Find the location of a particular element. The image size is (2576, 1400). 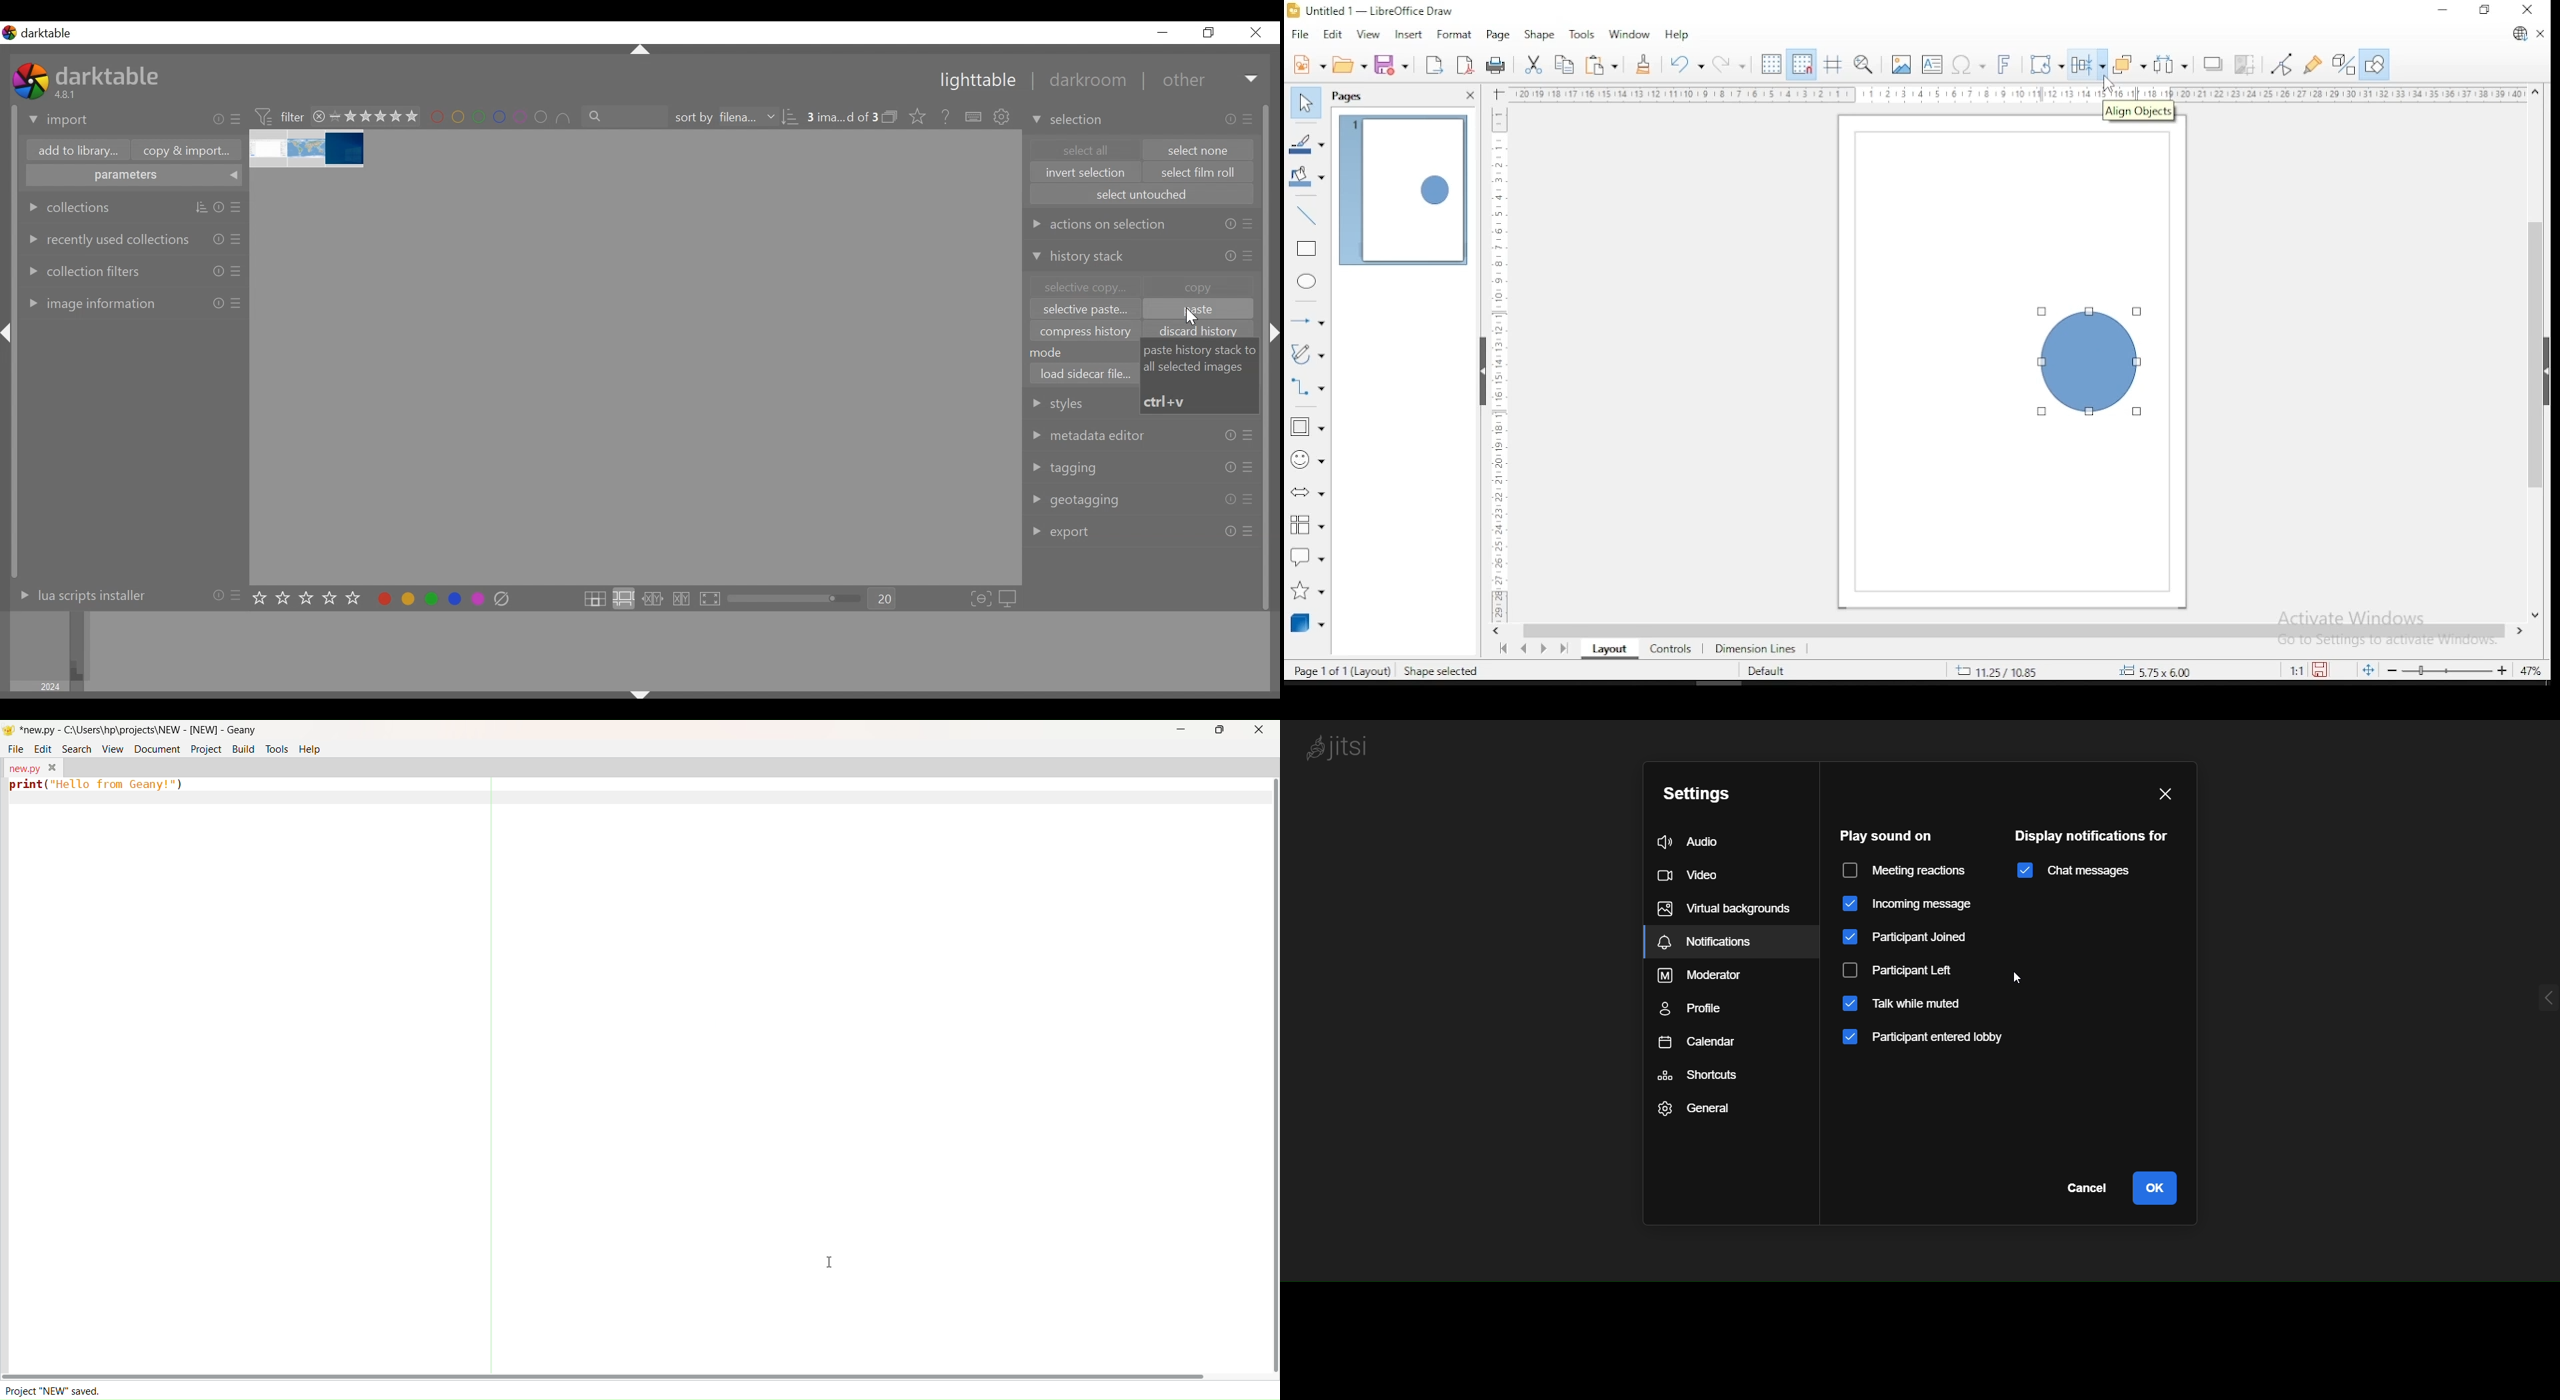

info is located at coordinates (217, 594).